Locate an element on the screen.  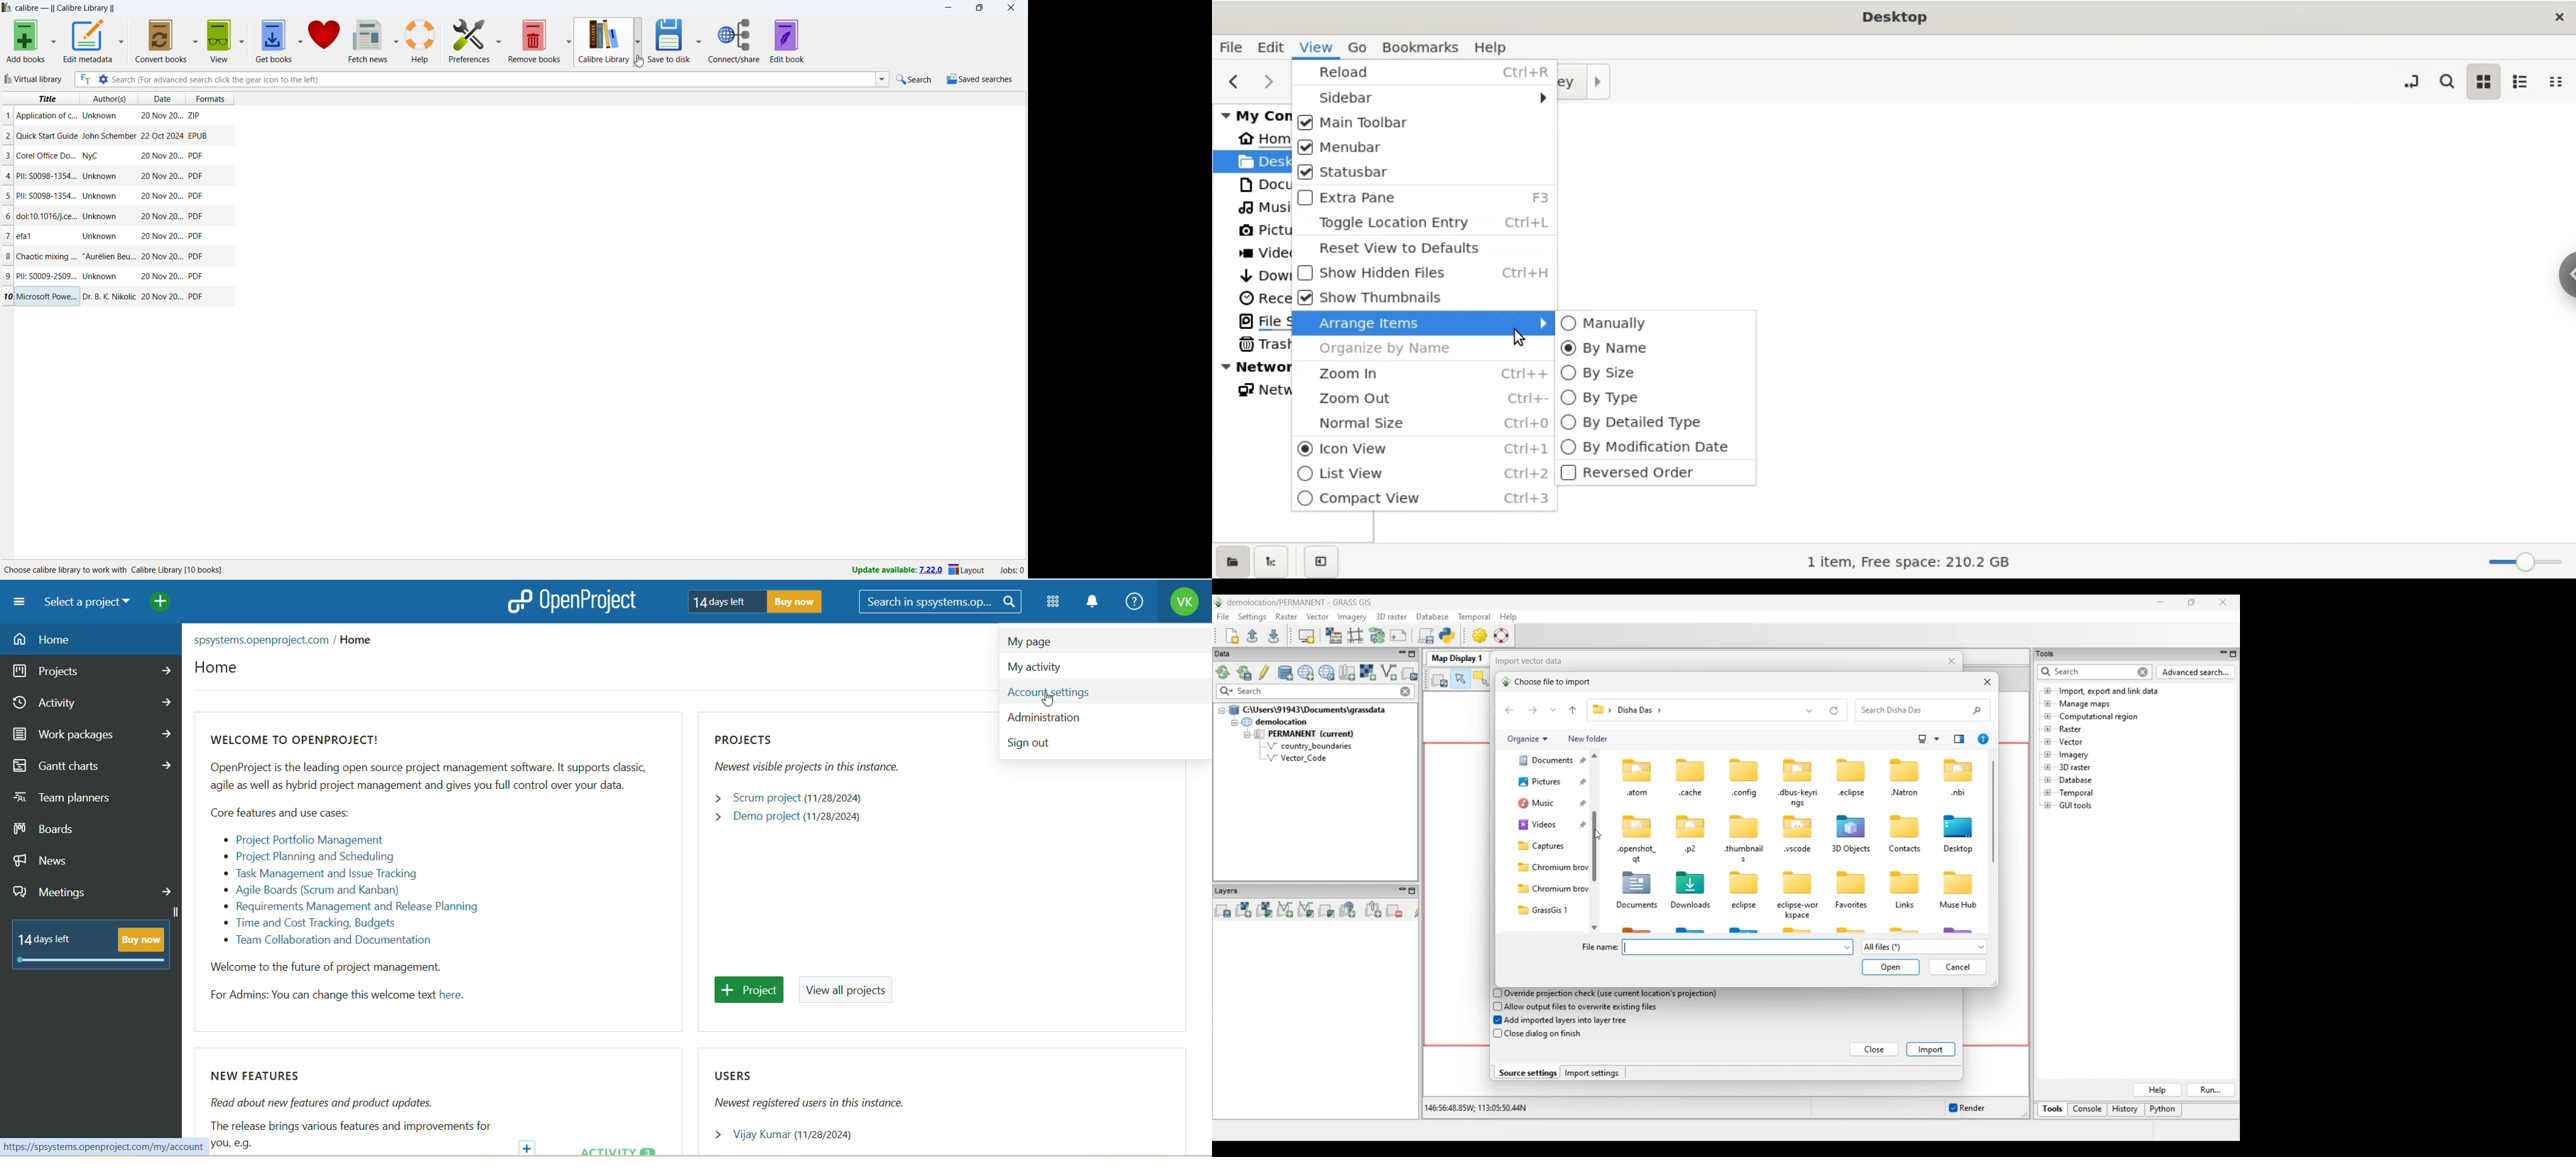
PDF is located at coordinates (197, 257).